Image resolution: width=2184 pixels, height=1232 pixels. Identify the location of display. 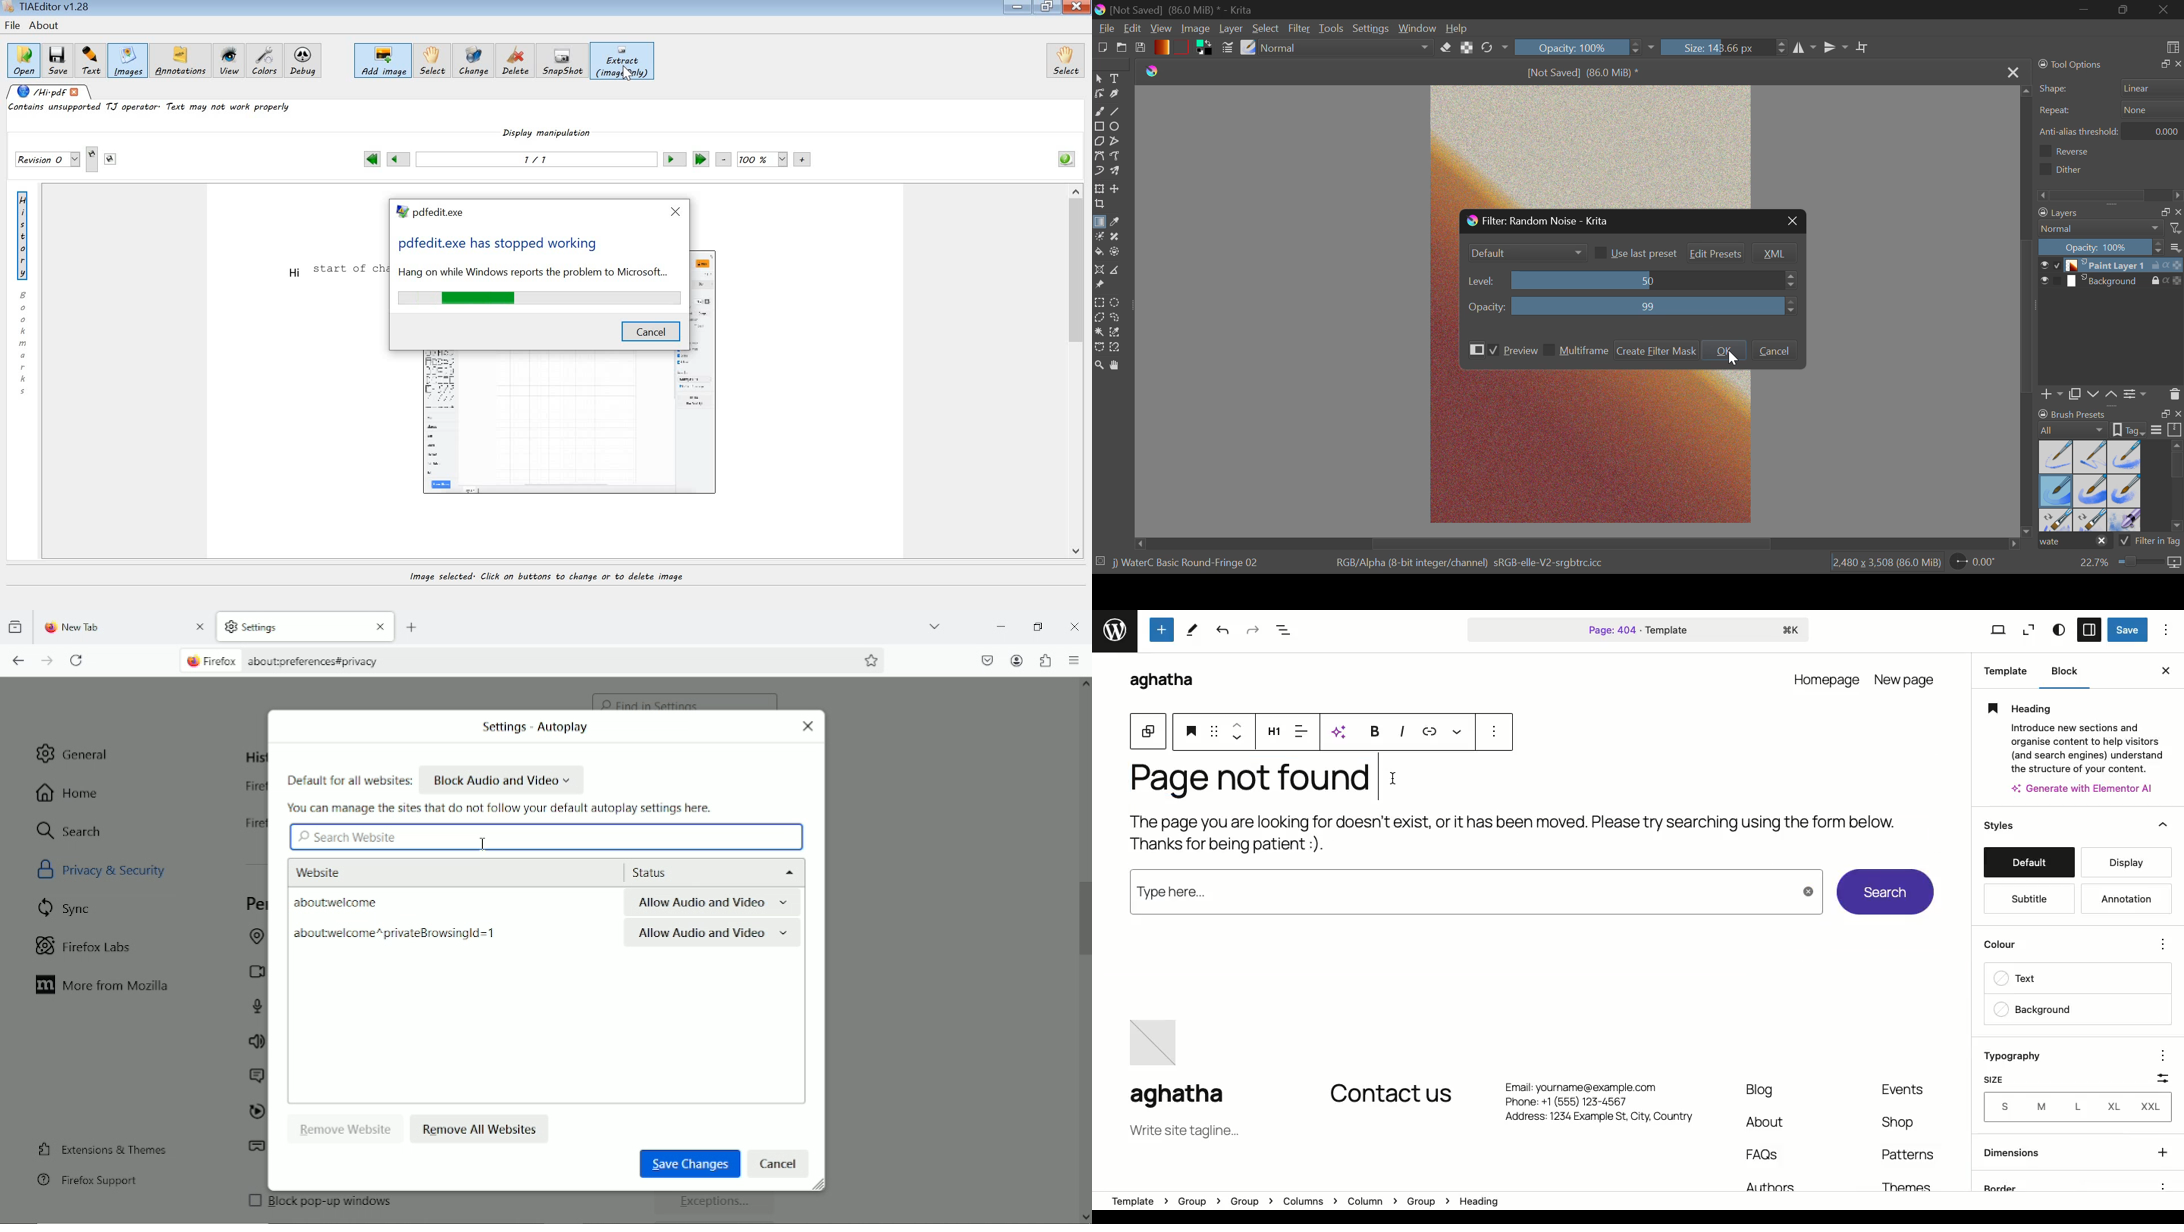
(2131, 860).